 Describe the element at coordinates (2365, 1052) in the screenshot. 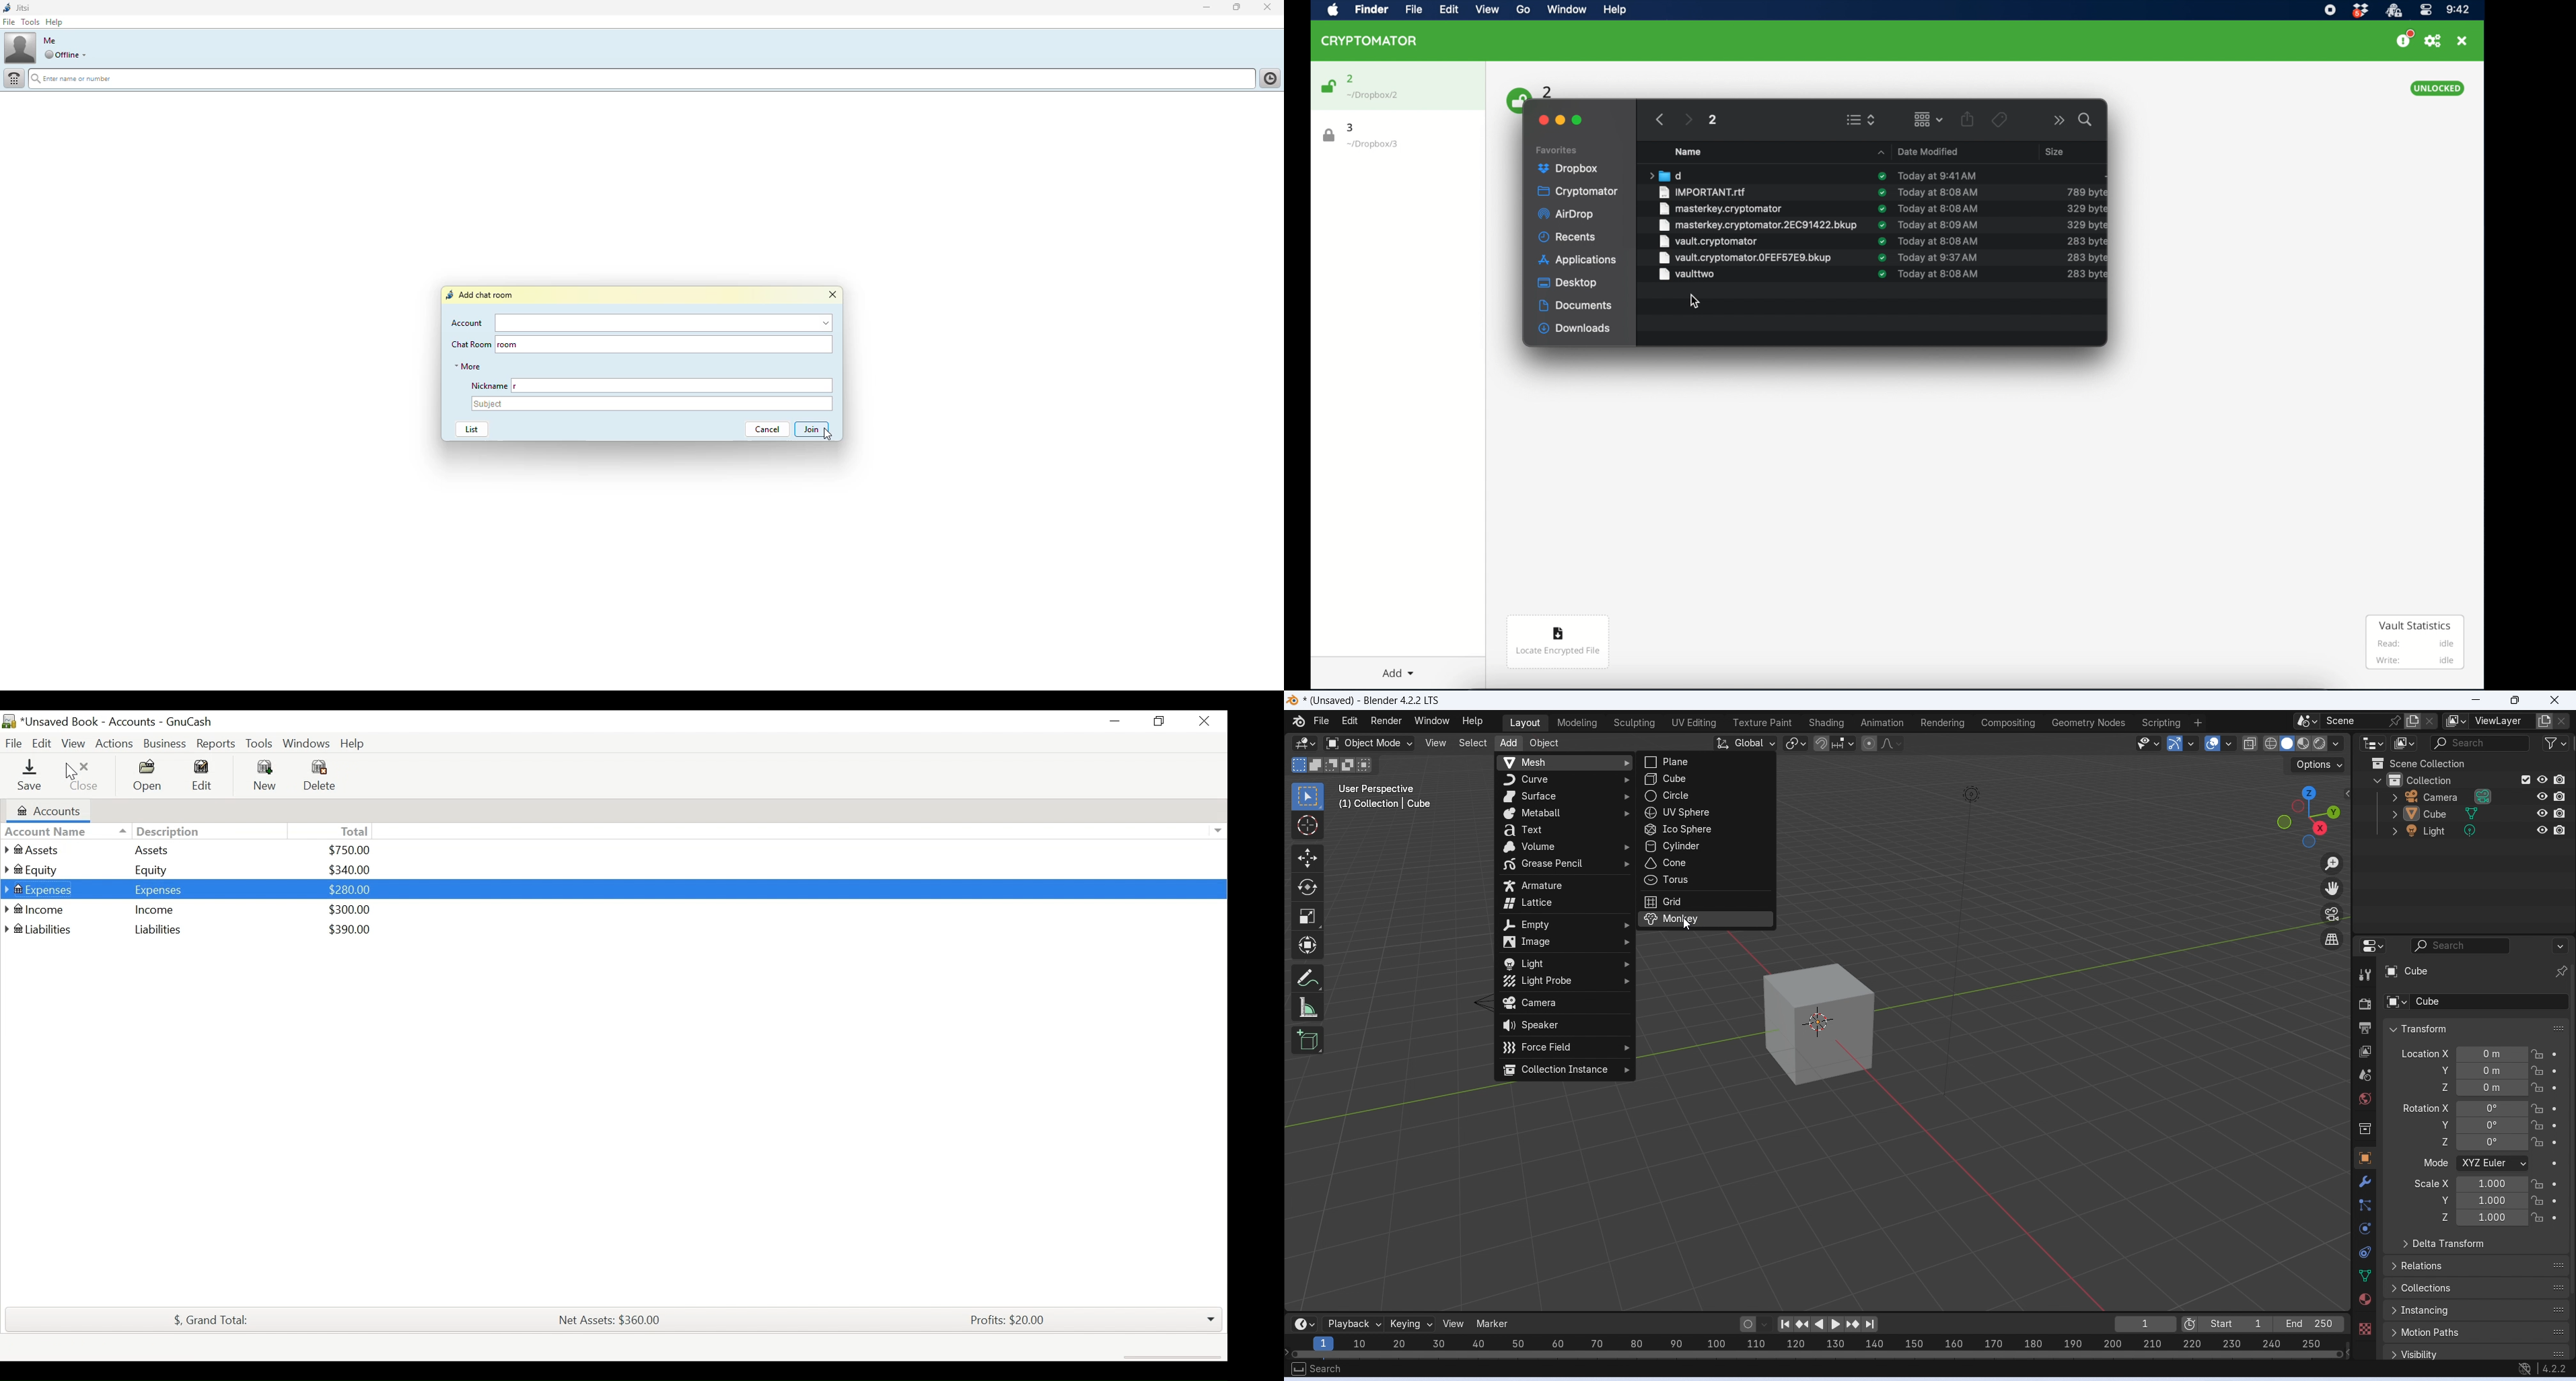

I see `view layer` at that location.